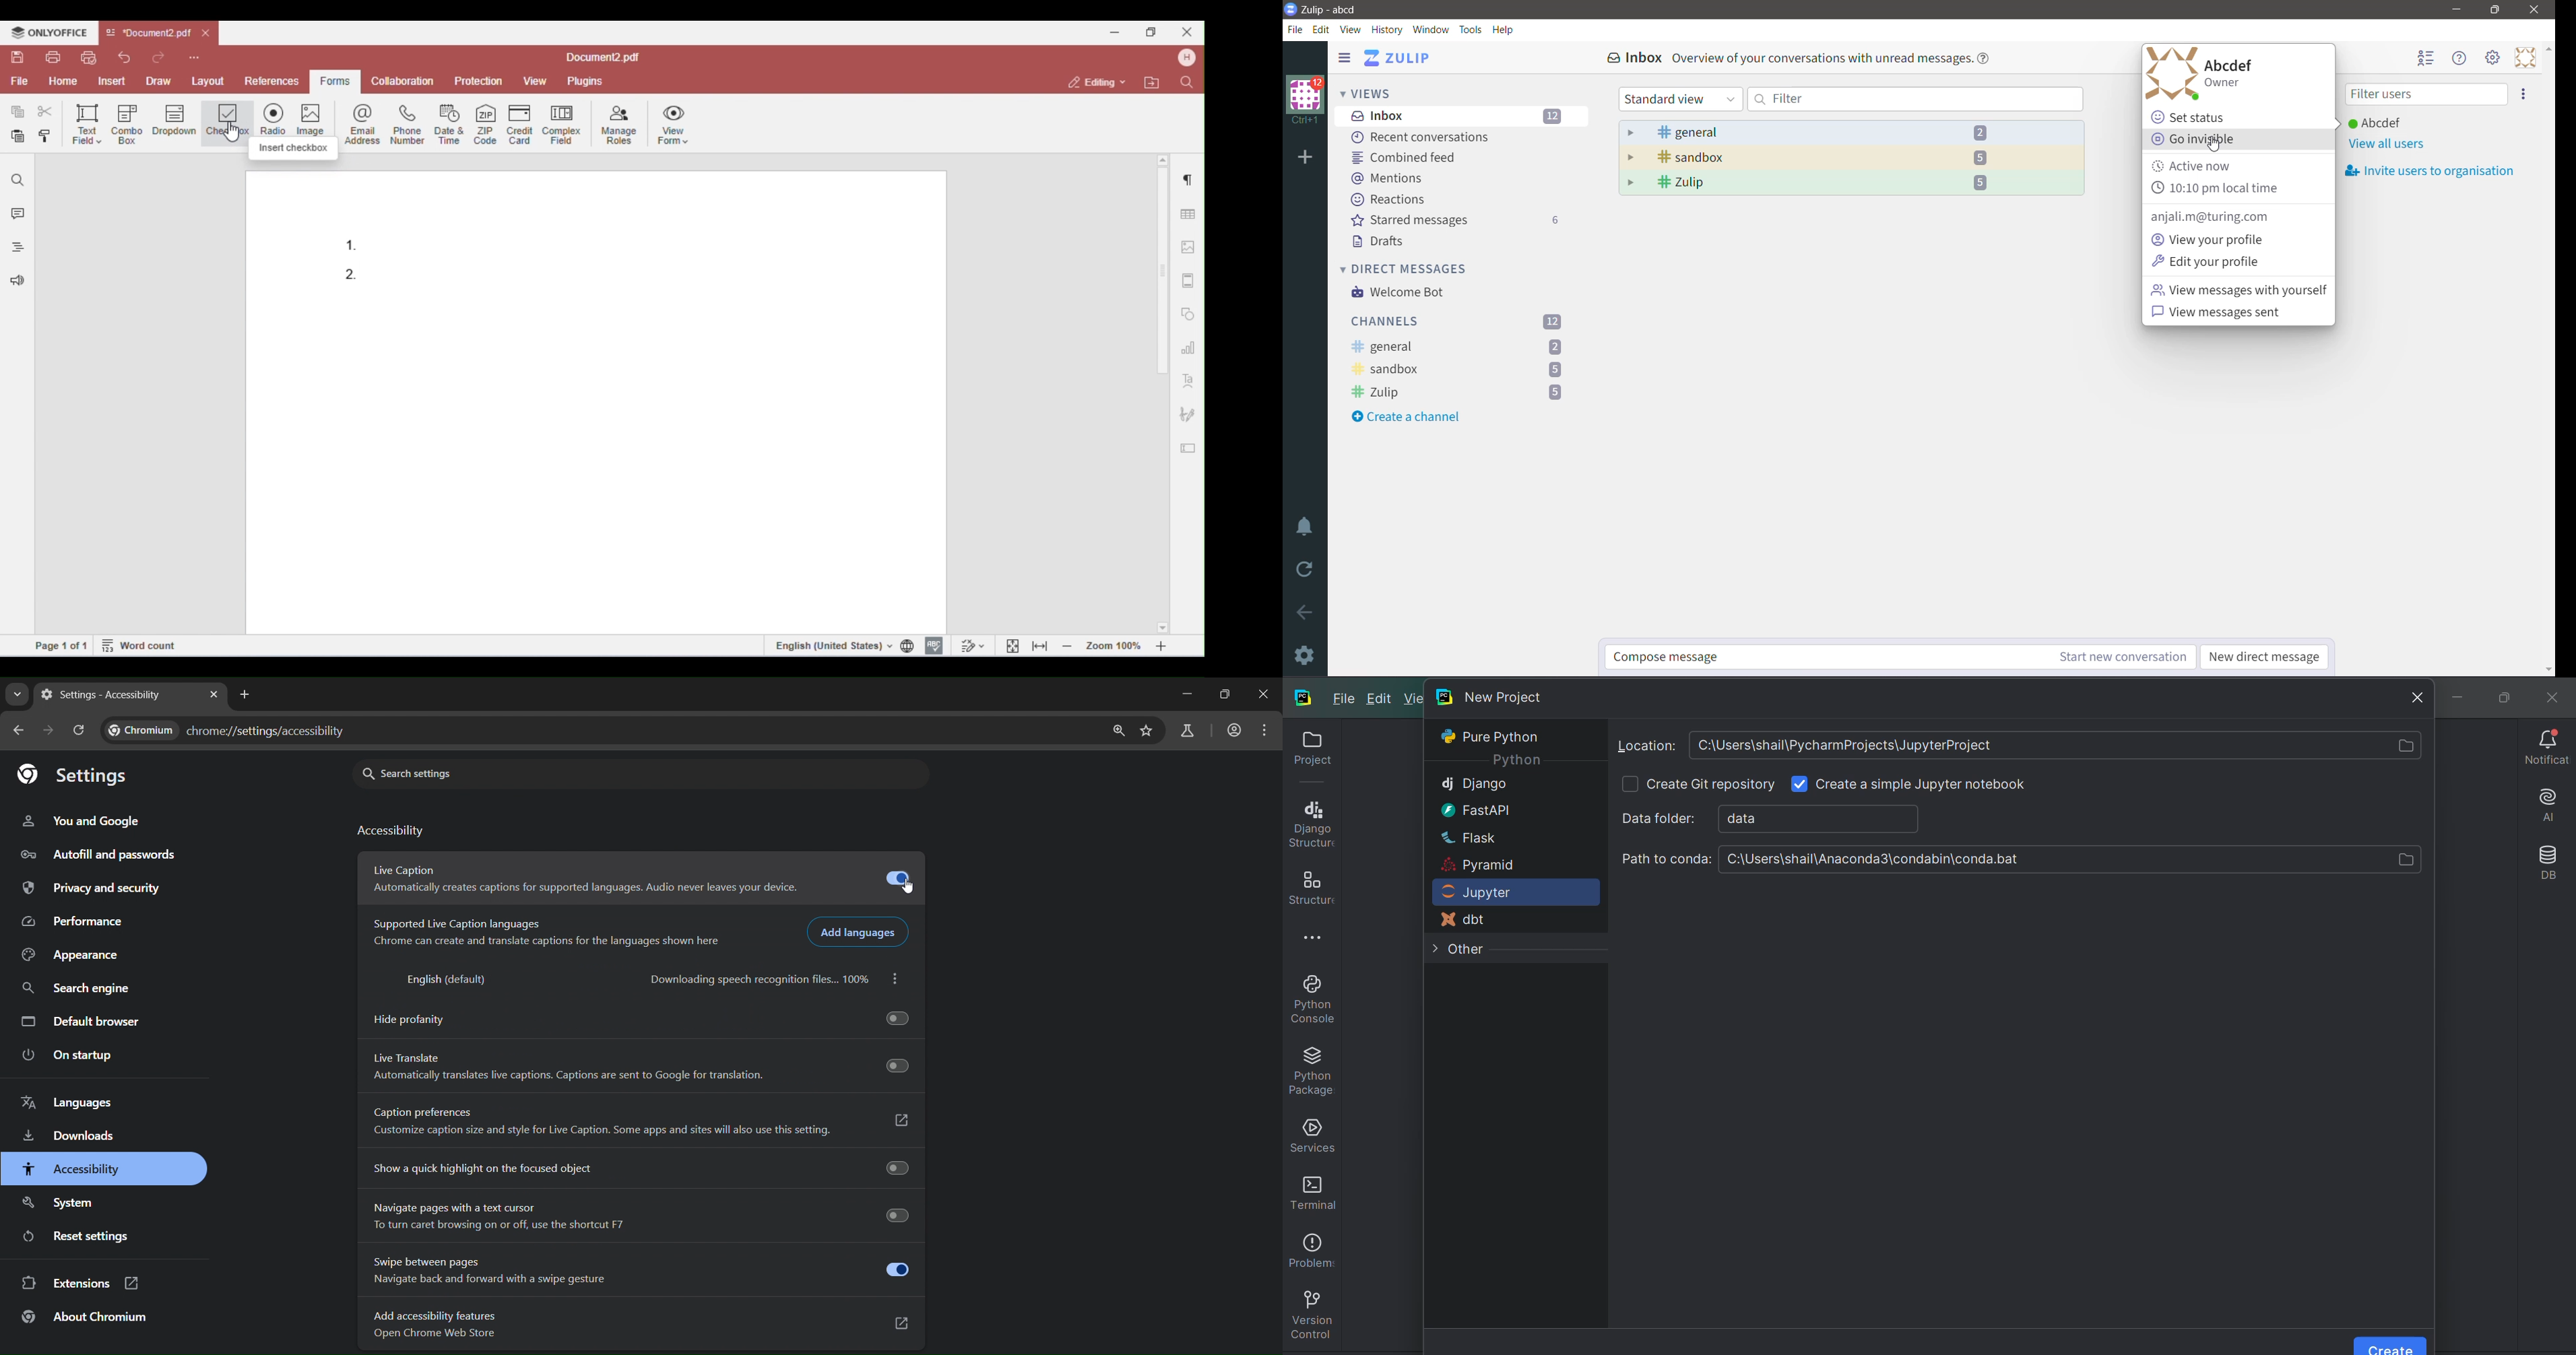  What do you see at coordinates (90, 889) in the screenshot?
I see `privacy and security` at bounding box center [90, 889].